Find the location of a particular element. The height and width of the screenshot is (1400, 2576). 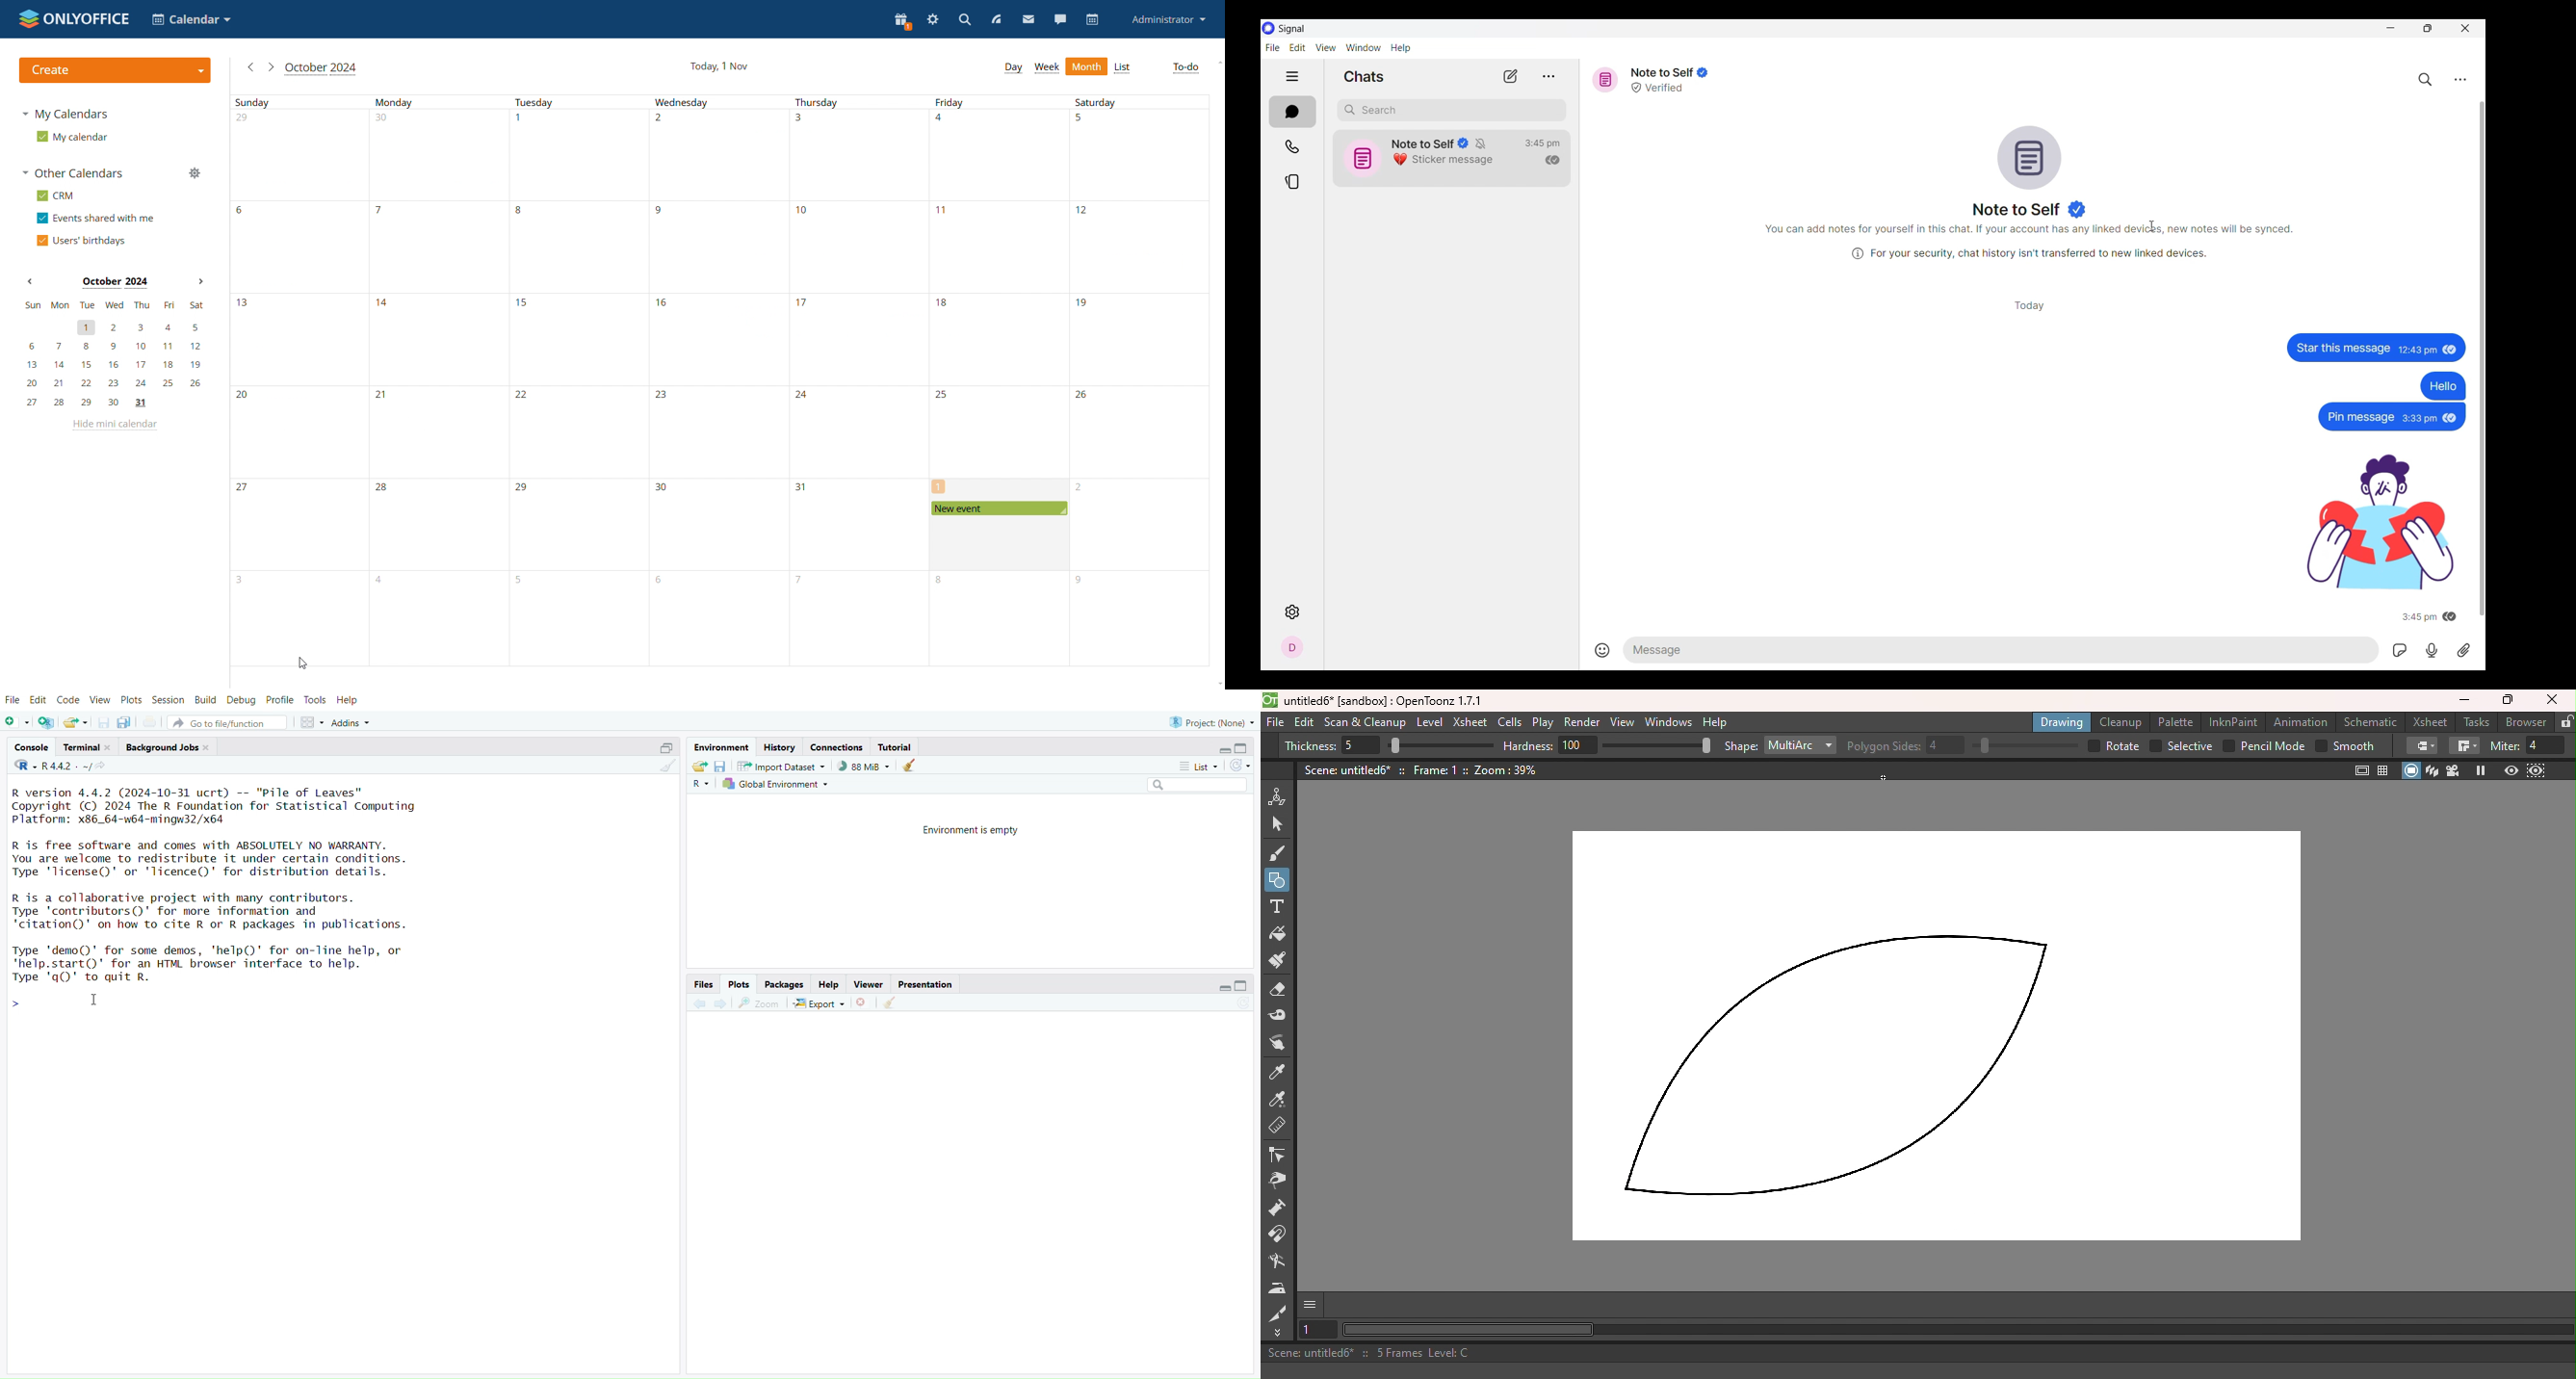

Join is located at coordinates (2463, 746).